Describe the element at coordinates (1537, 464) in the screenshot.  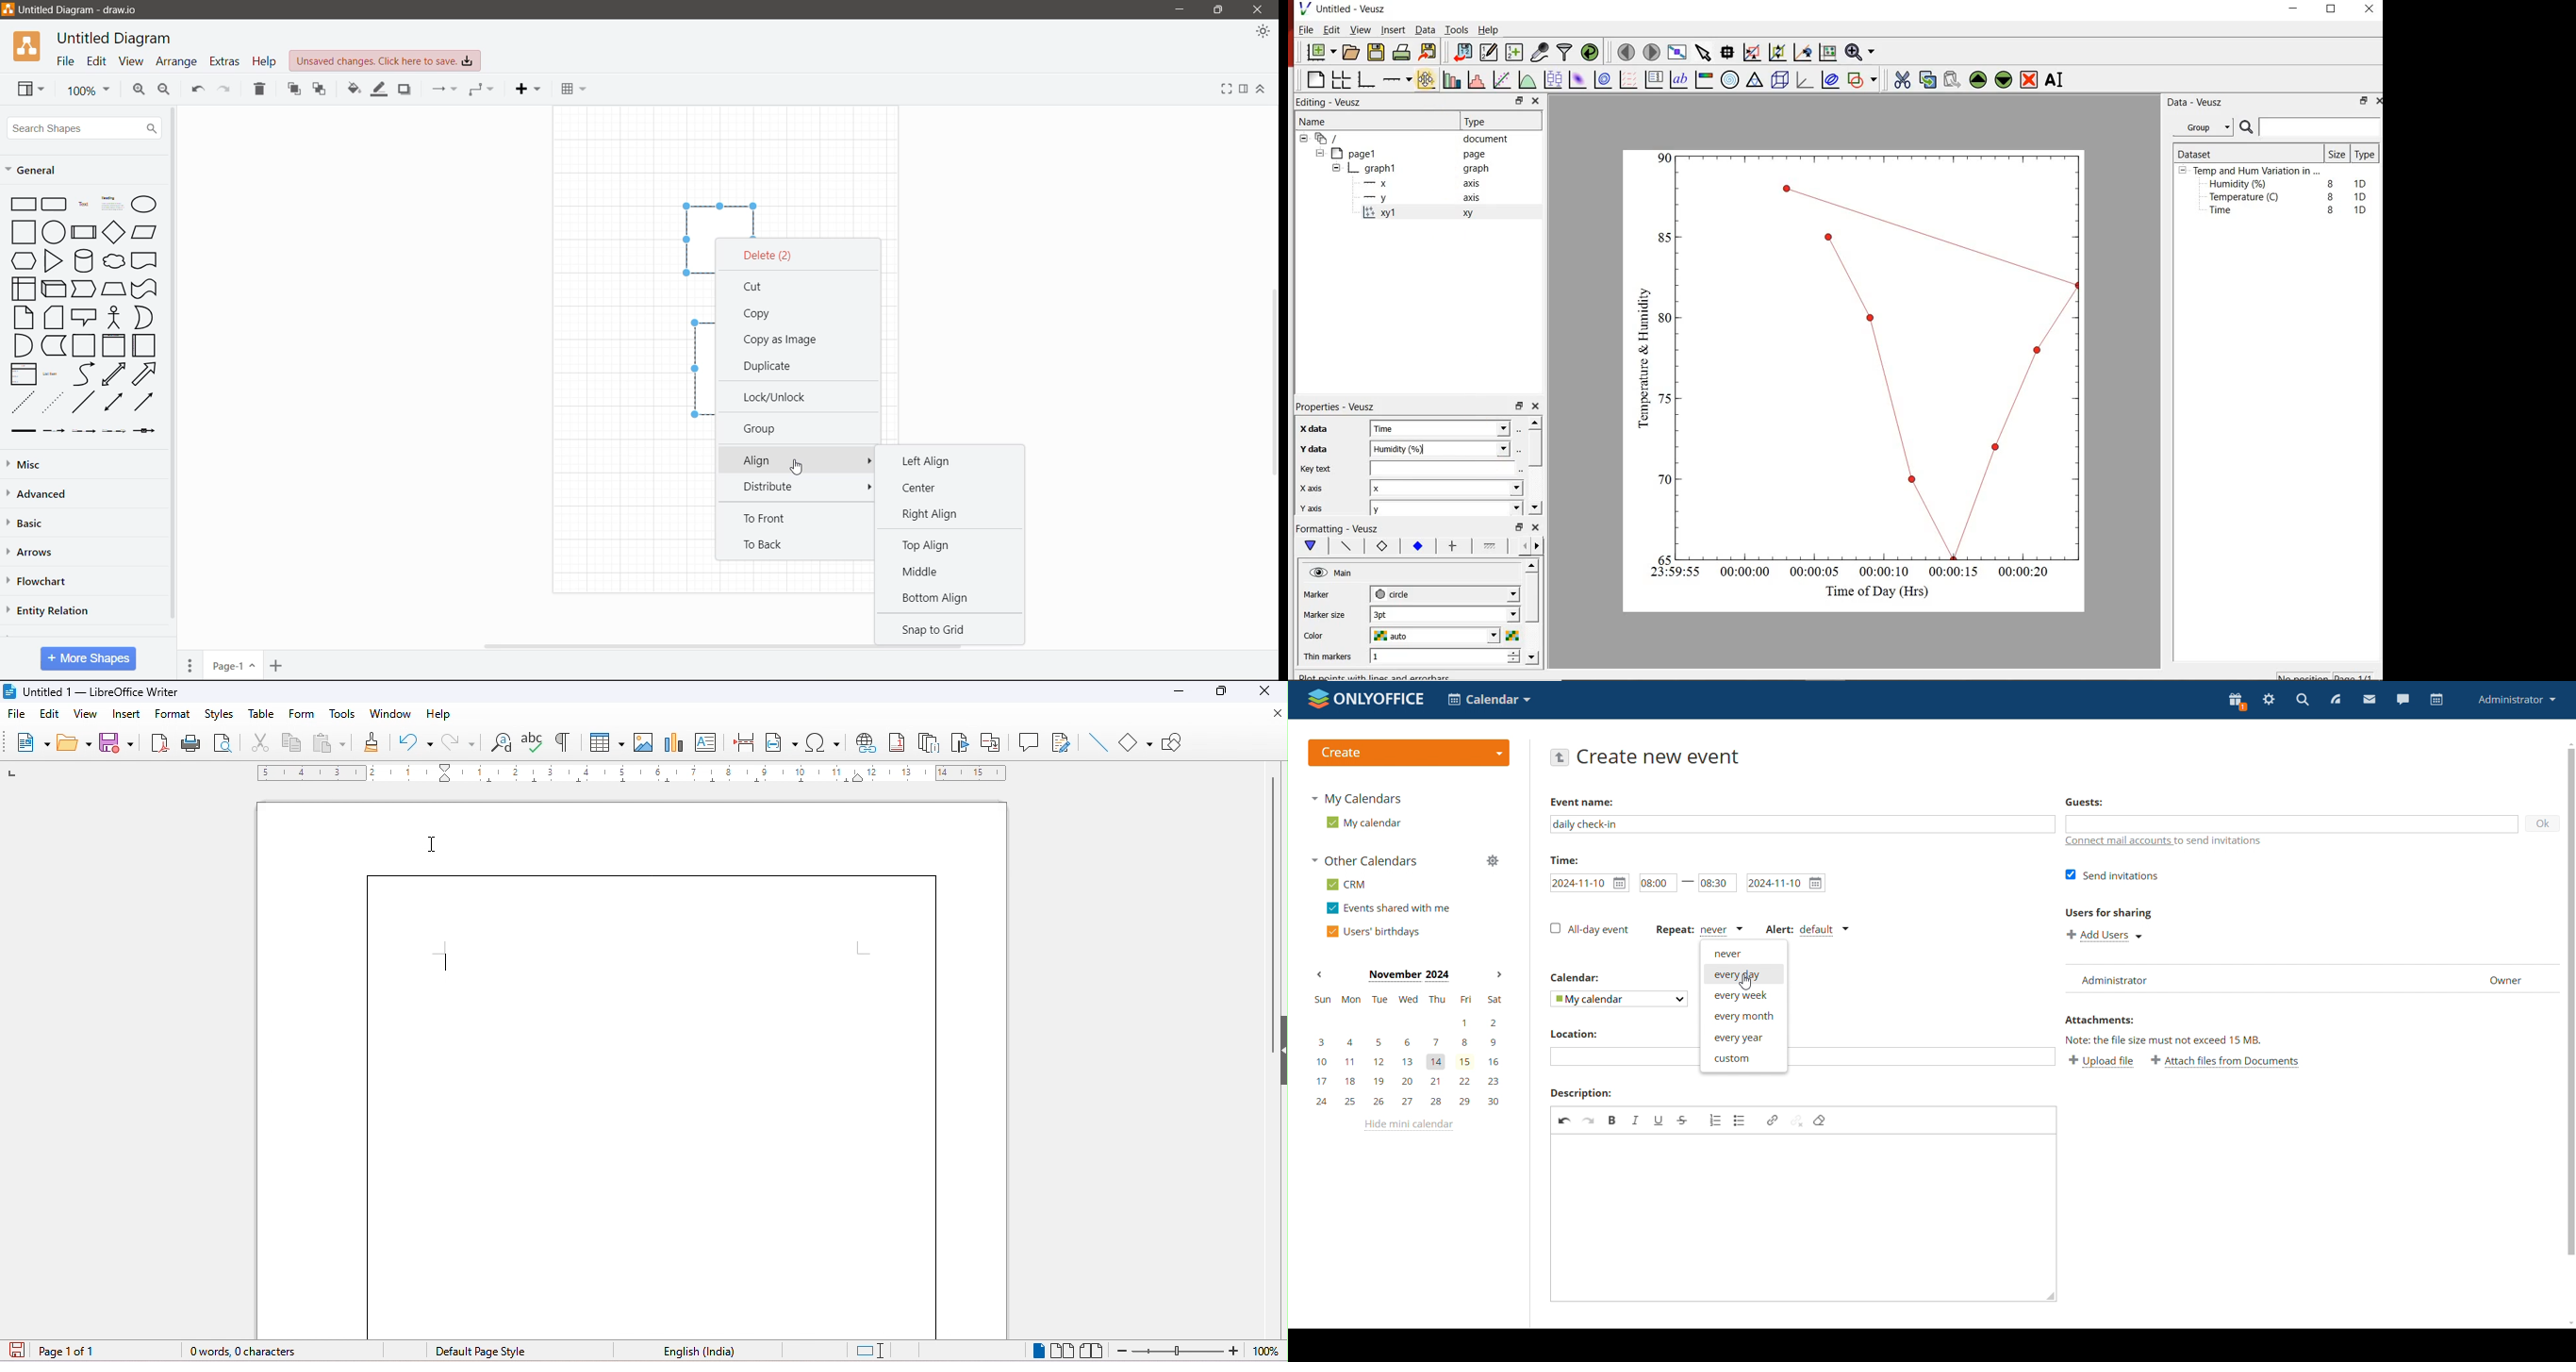
I see `scroll bar` at that location.